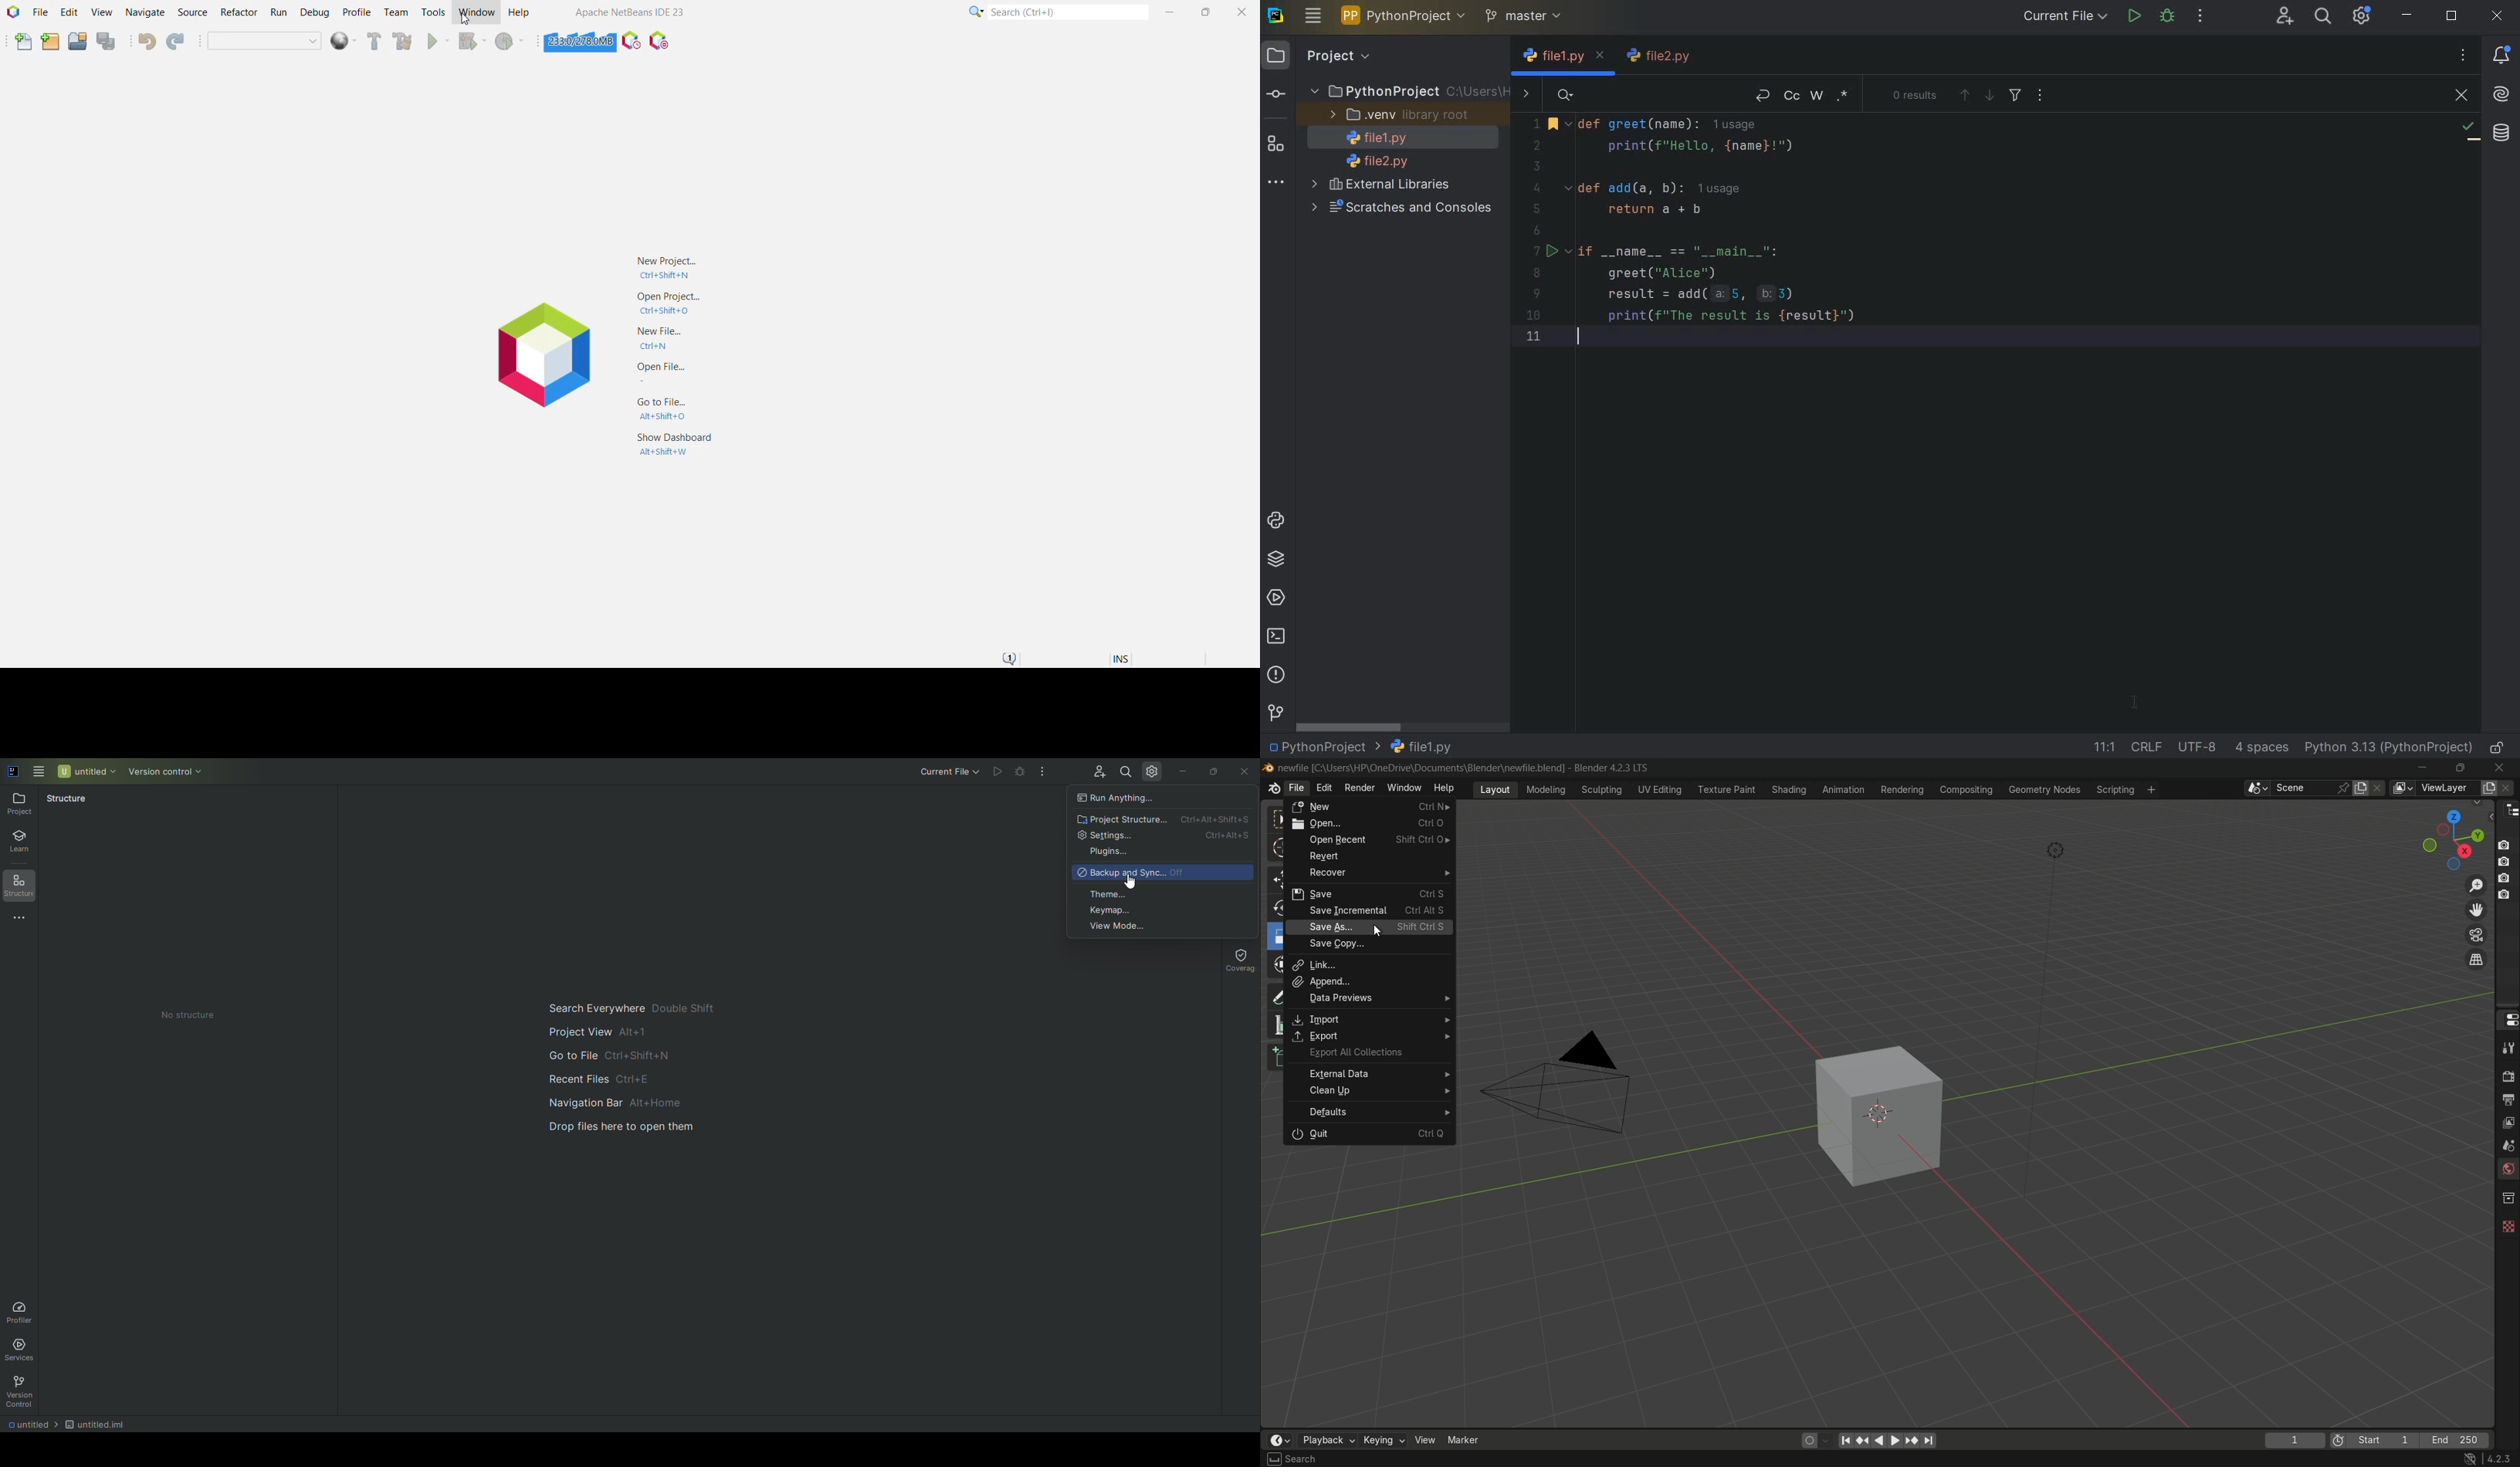  I want to click on View, so click(102, 13).